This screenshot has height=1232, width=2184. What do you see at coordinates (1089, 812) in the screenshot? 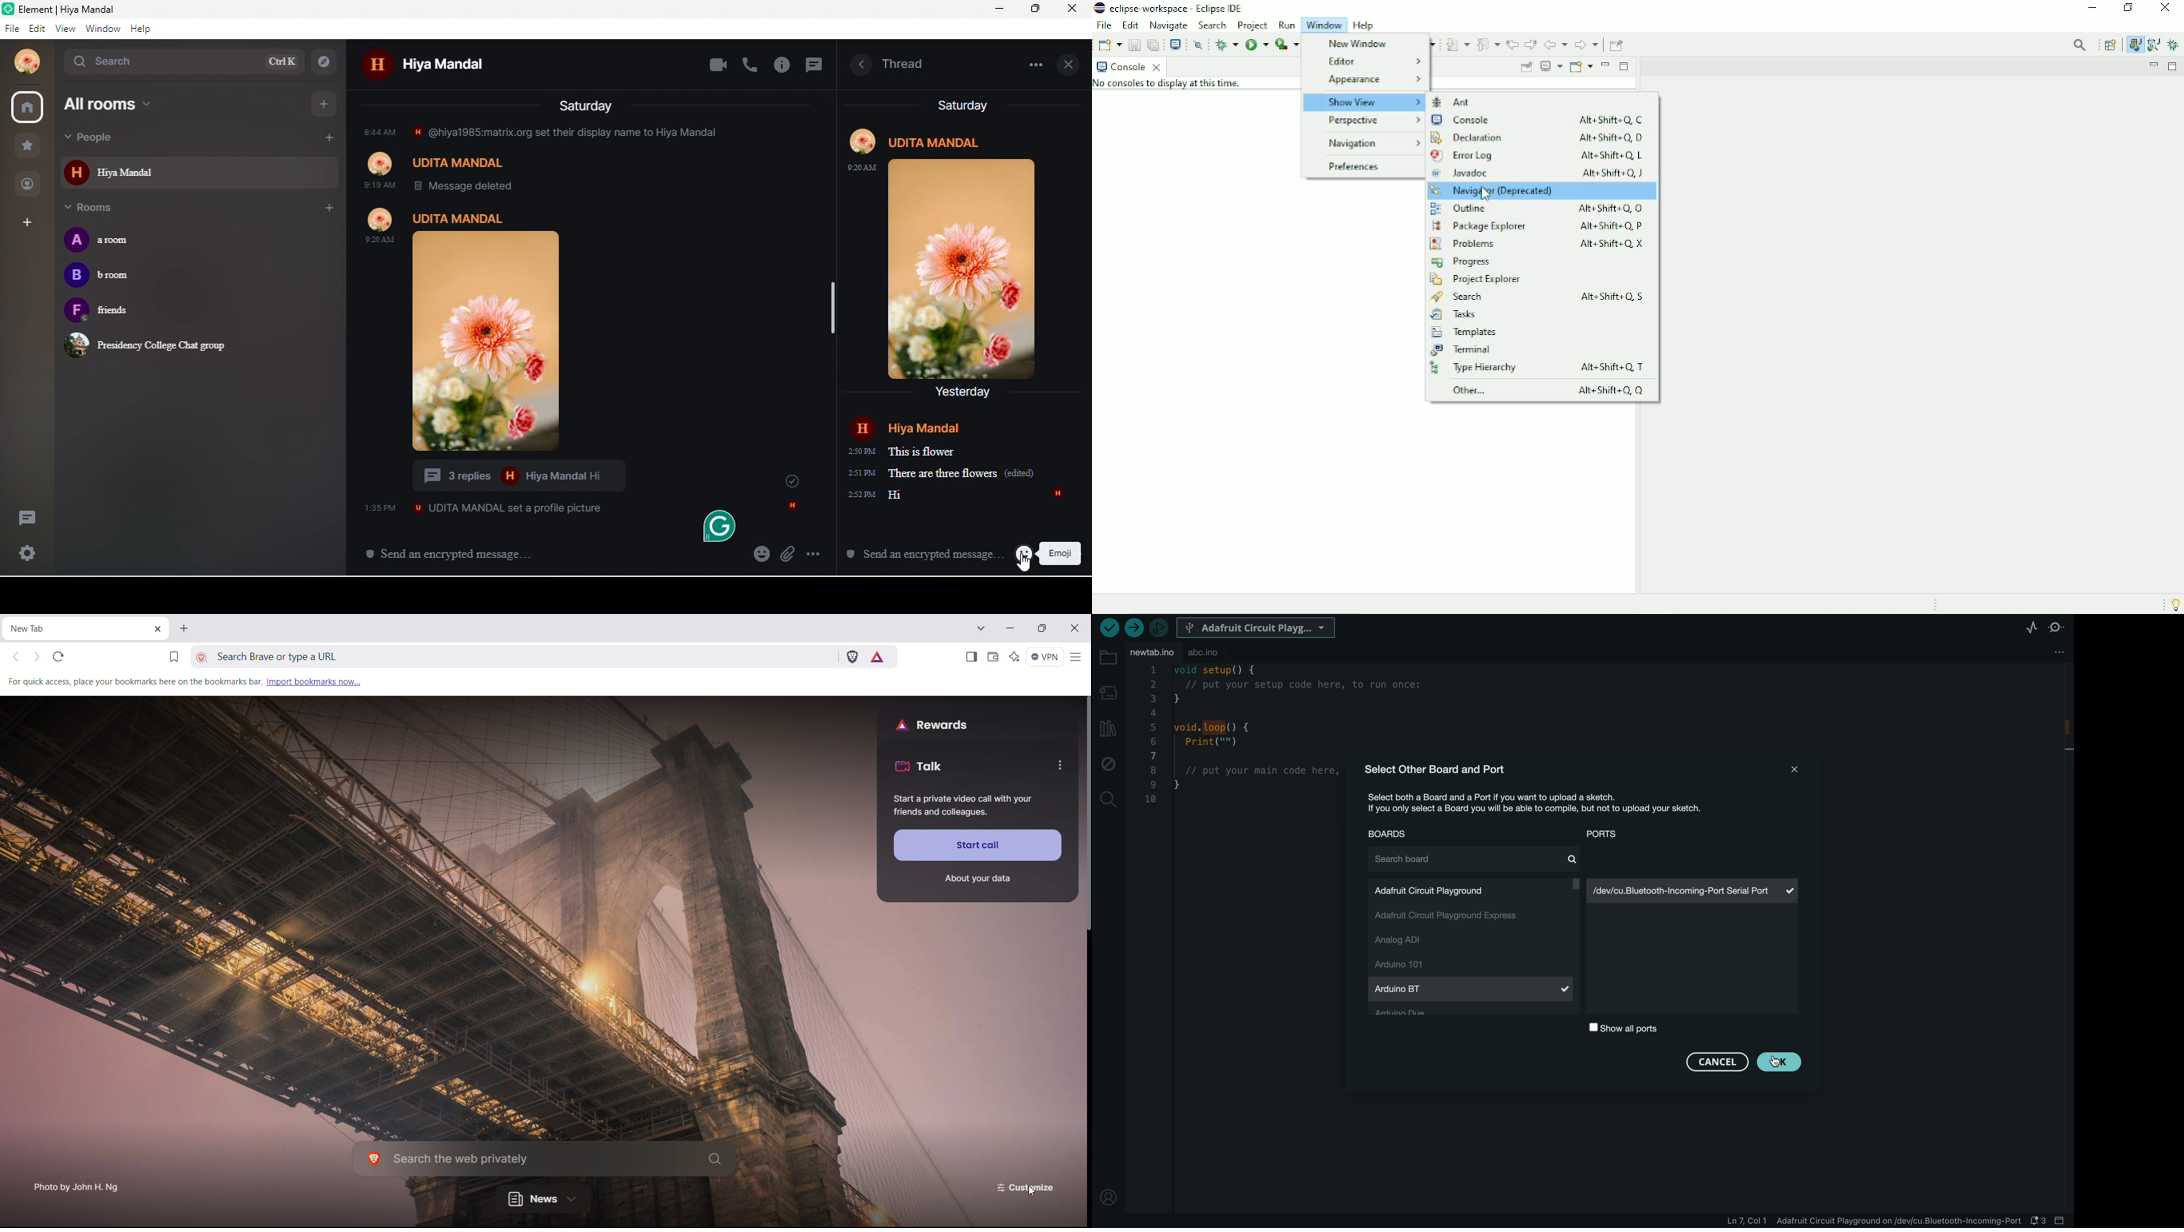
I see `scrollbar` at bounding box center [1089, 812].